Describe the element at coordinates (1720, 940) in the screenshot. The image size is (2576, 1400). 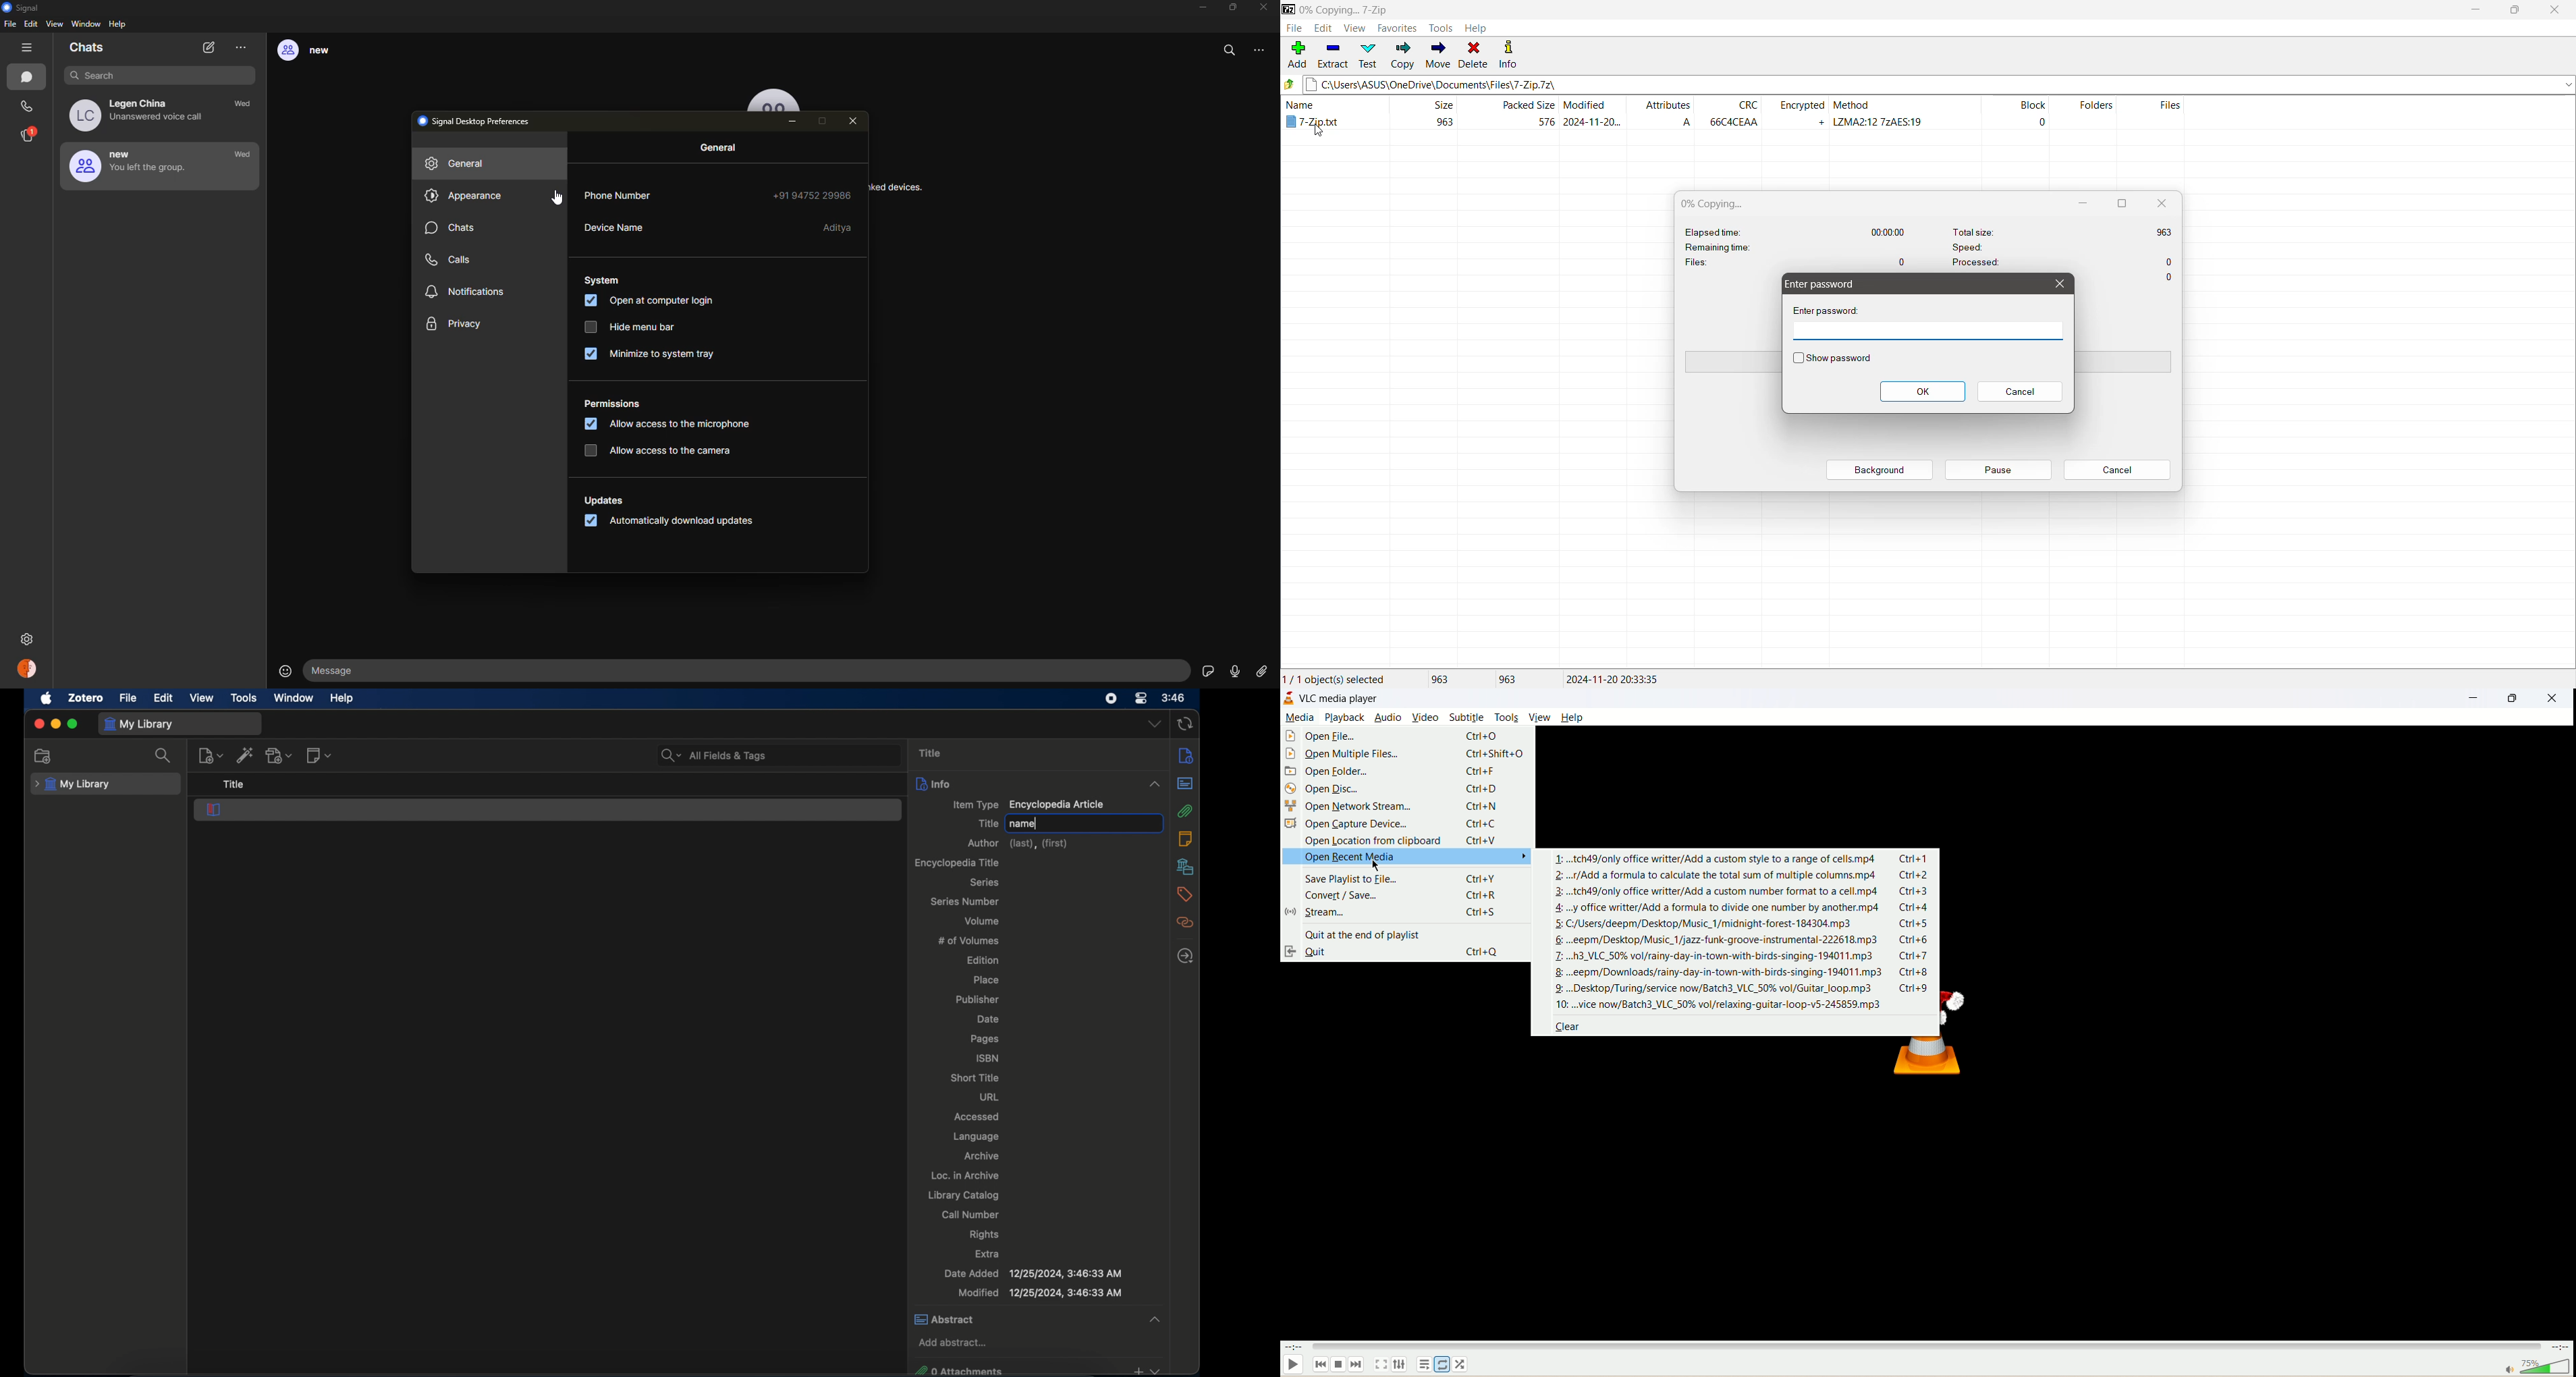
I see `6: ...eepm/Desktop/Music_1/jazz-funk-groove-instrumental-222618. mp3` at that location.